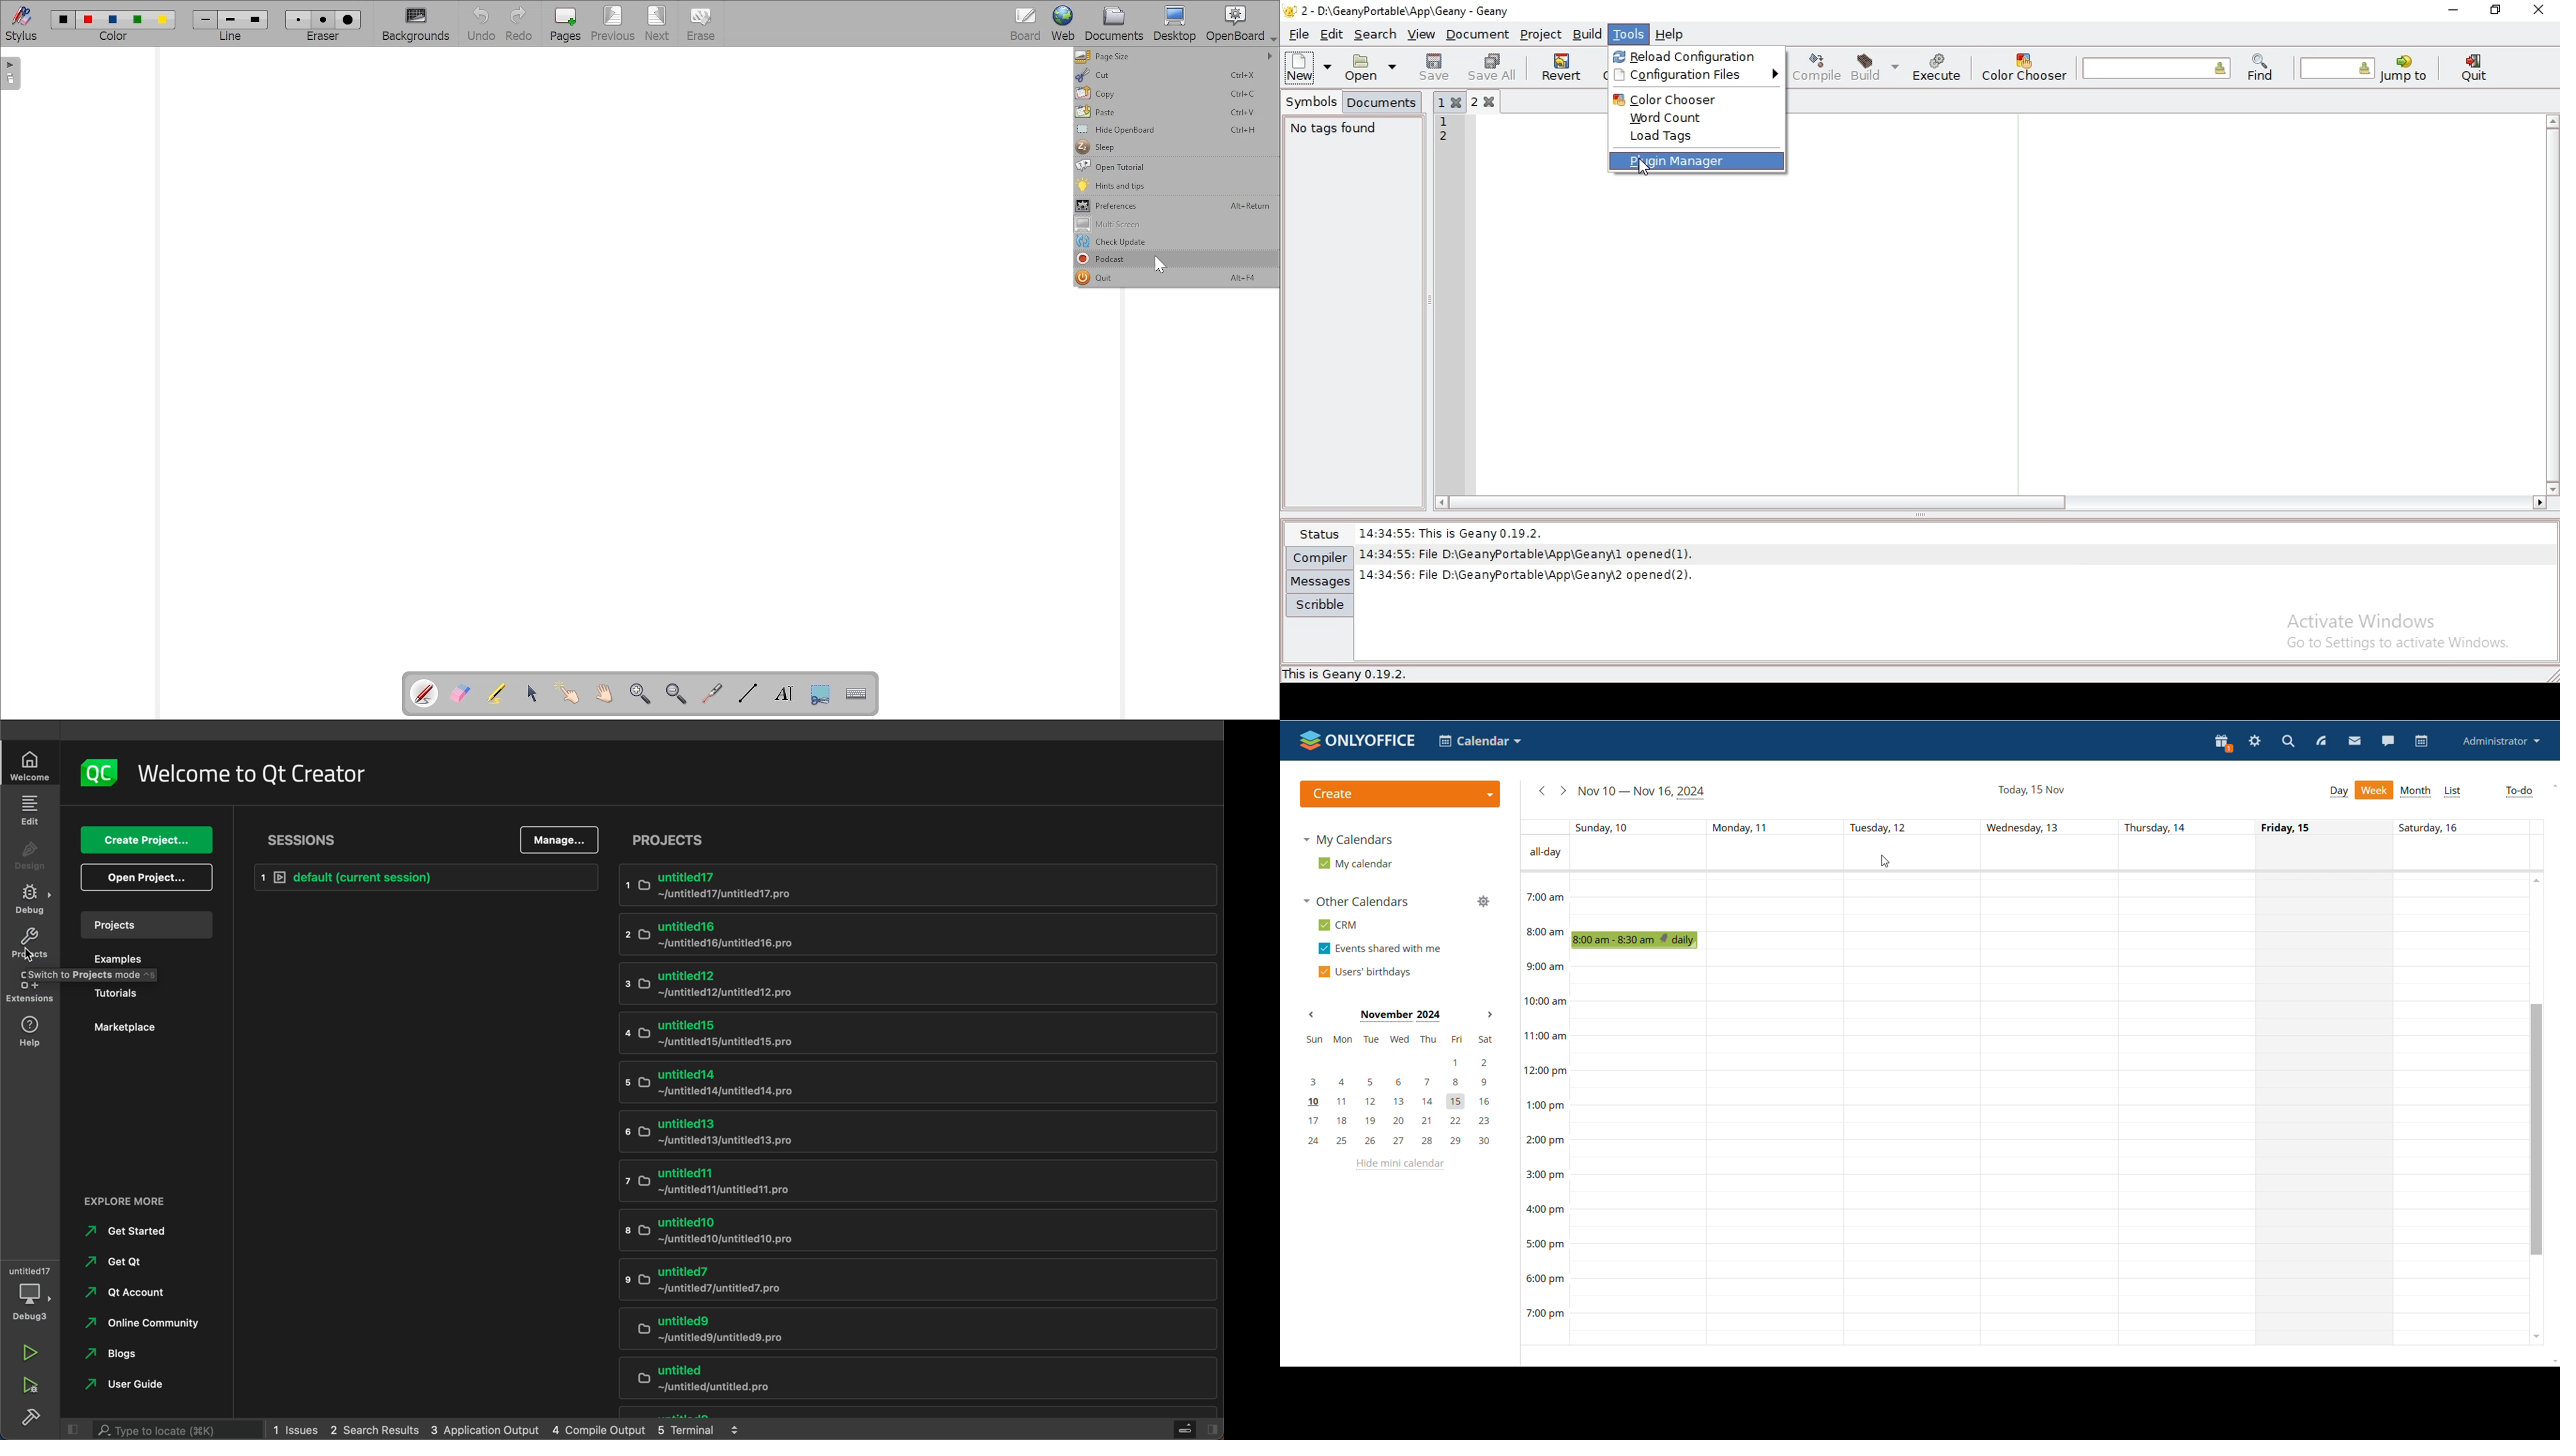 This screenshot has height=1456, width=2576. Describe the element at coordinates (2386, 741) in the screenshot. I see `chat` at that location.